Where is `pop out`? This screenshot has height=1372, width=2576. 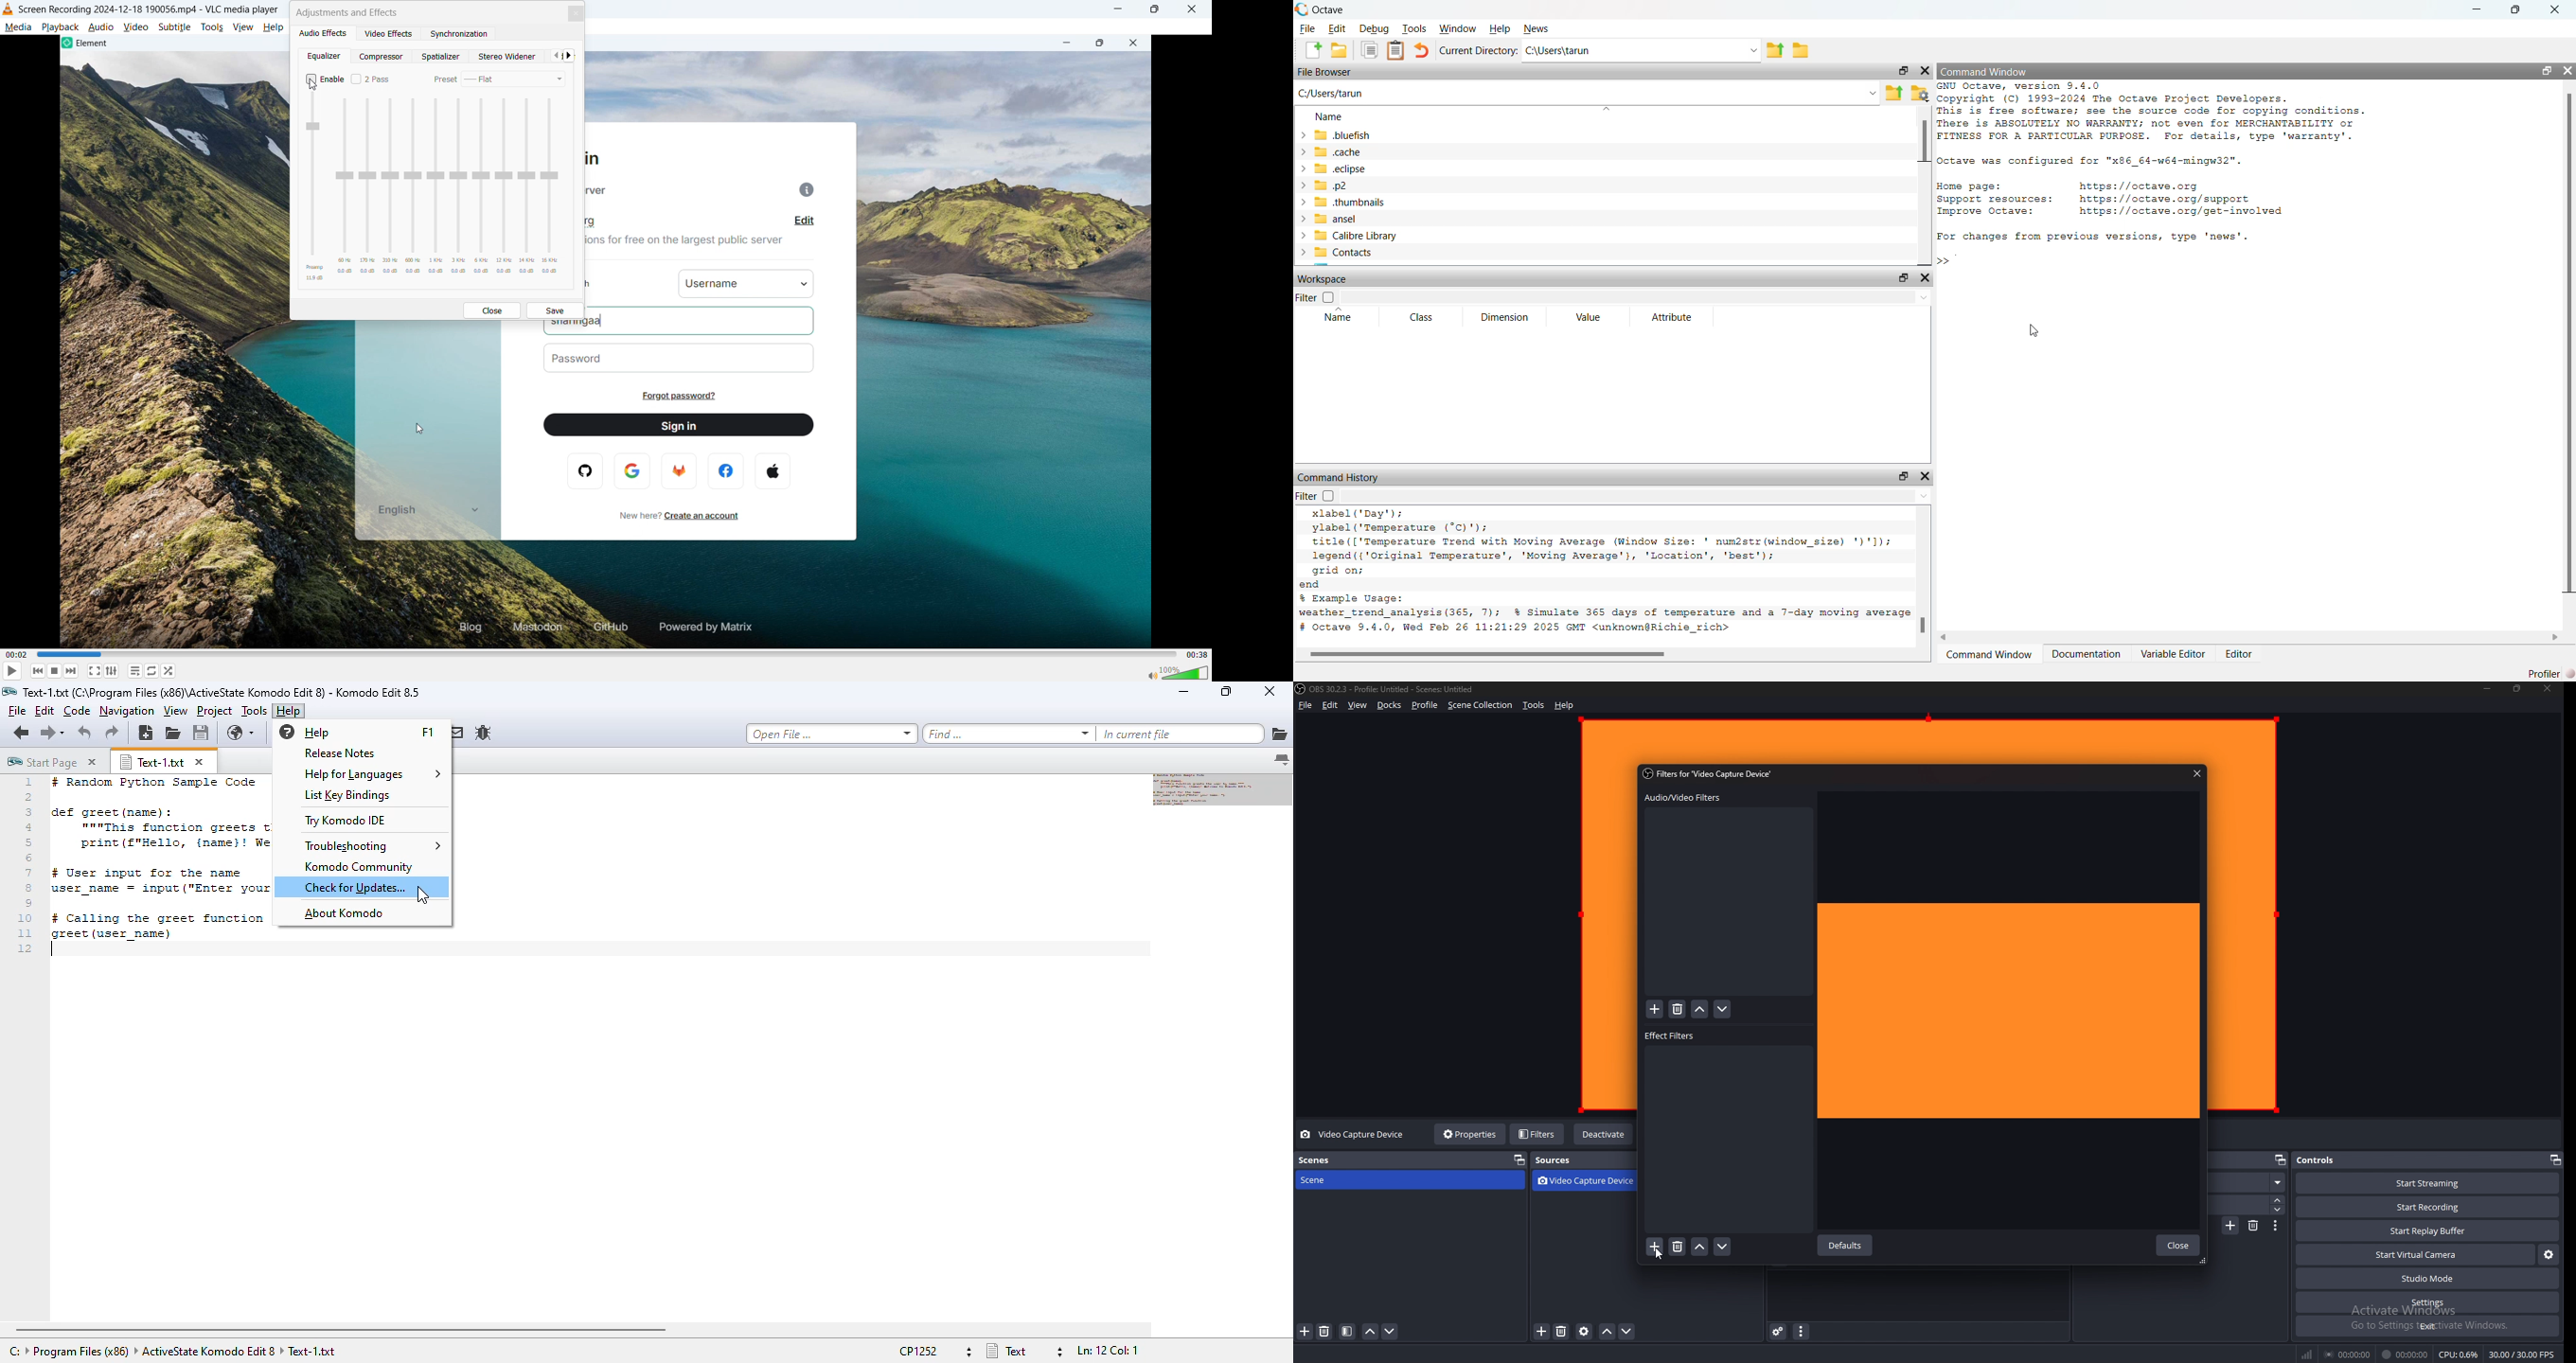 pop out is located at coordinates (2555, 1160).